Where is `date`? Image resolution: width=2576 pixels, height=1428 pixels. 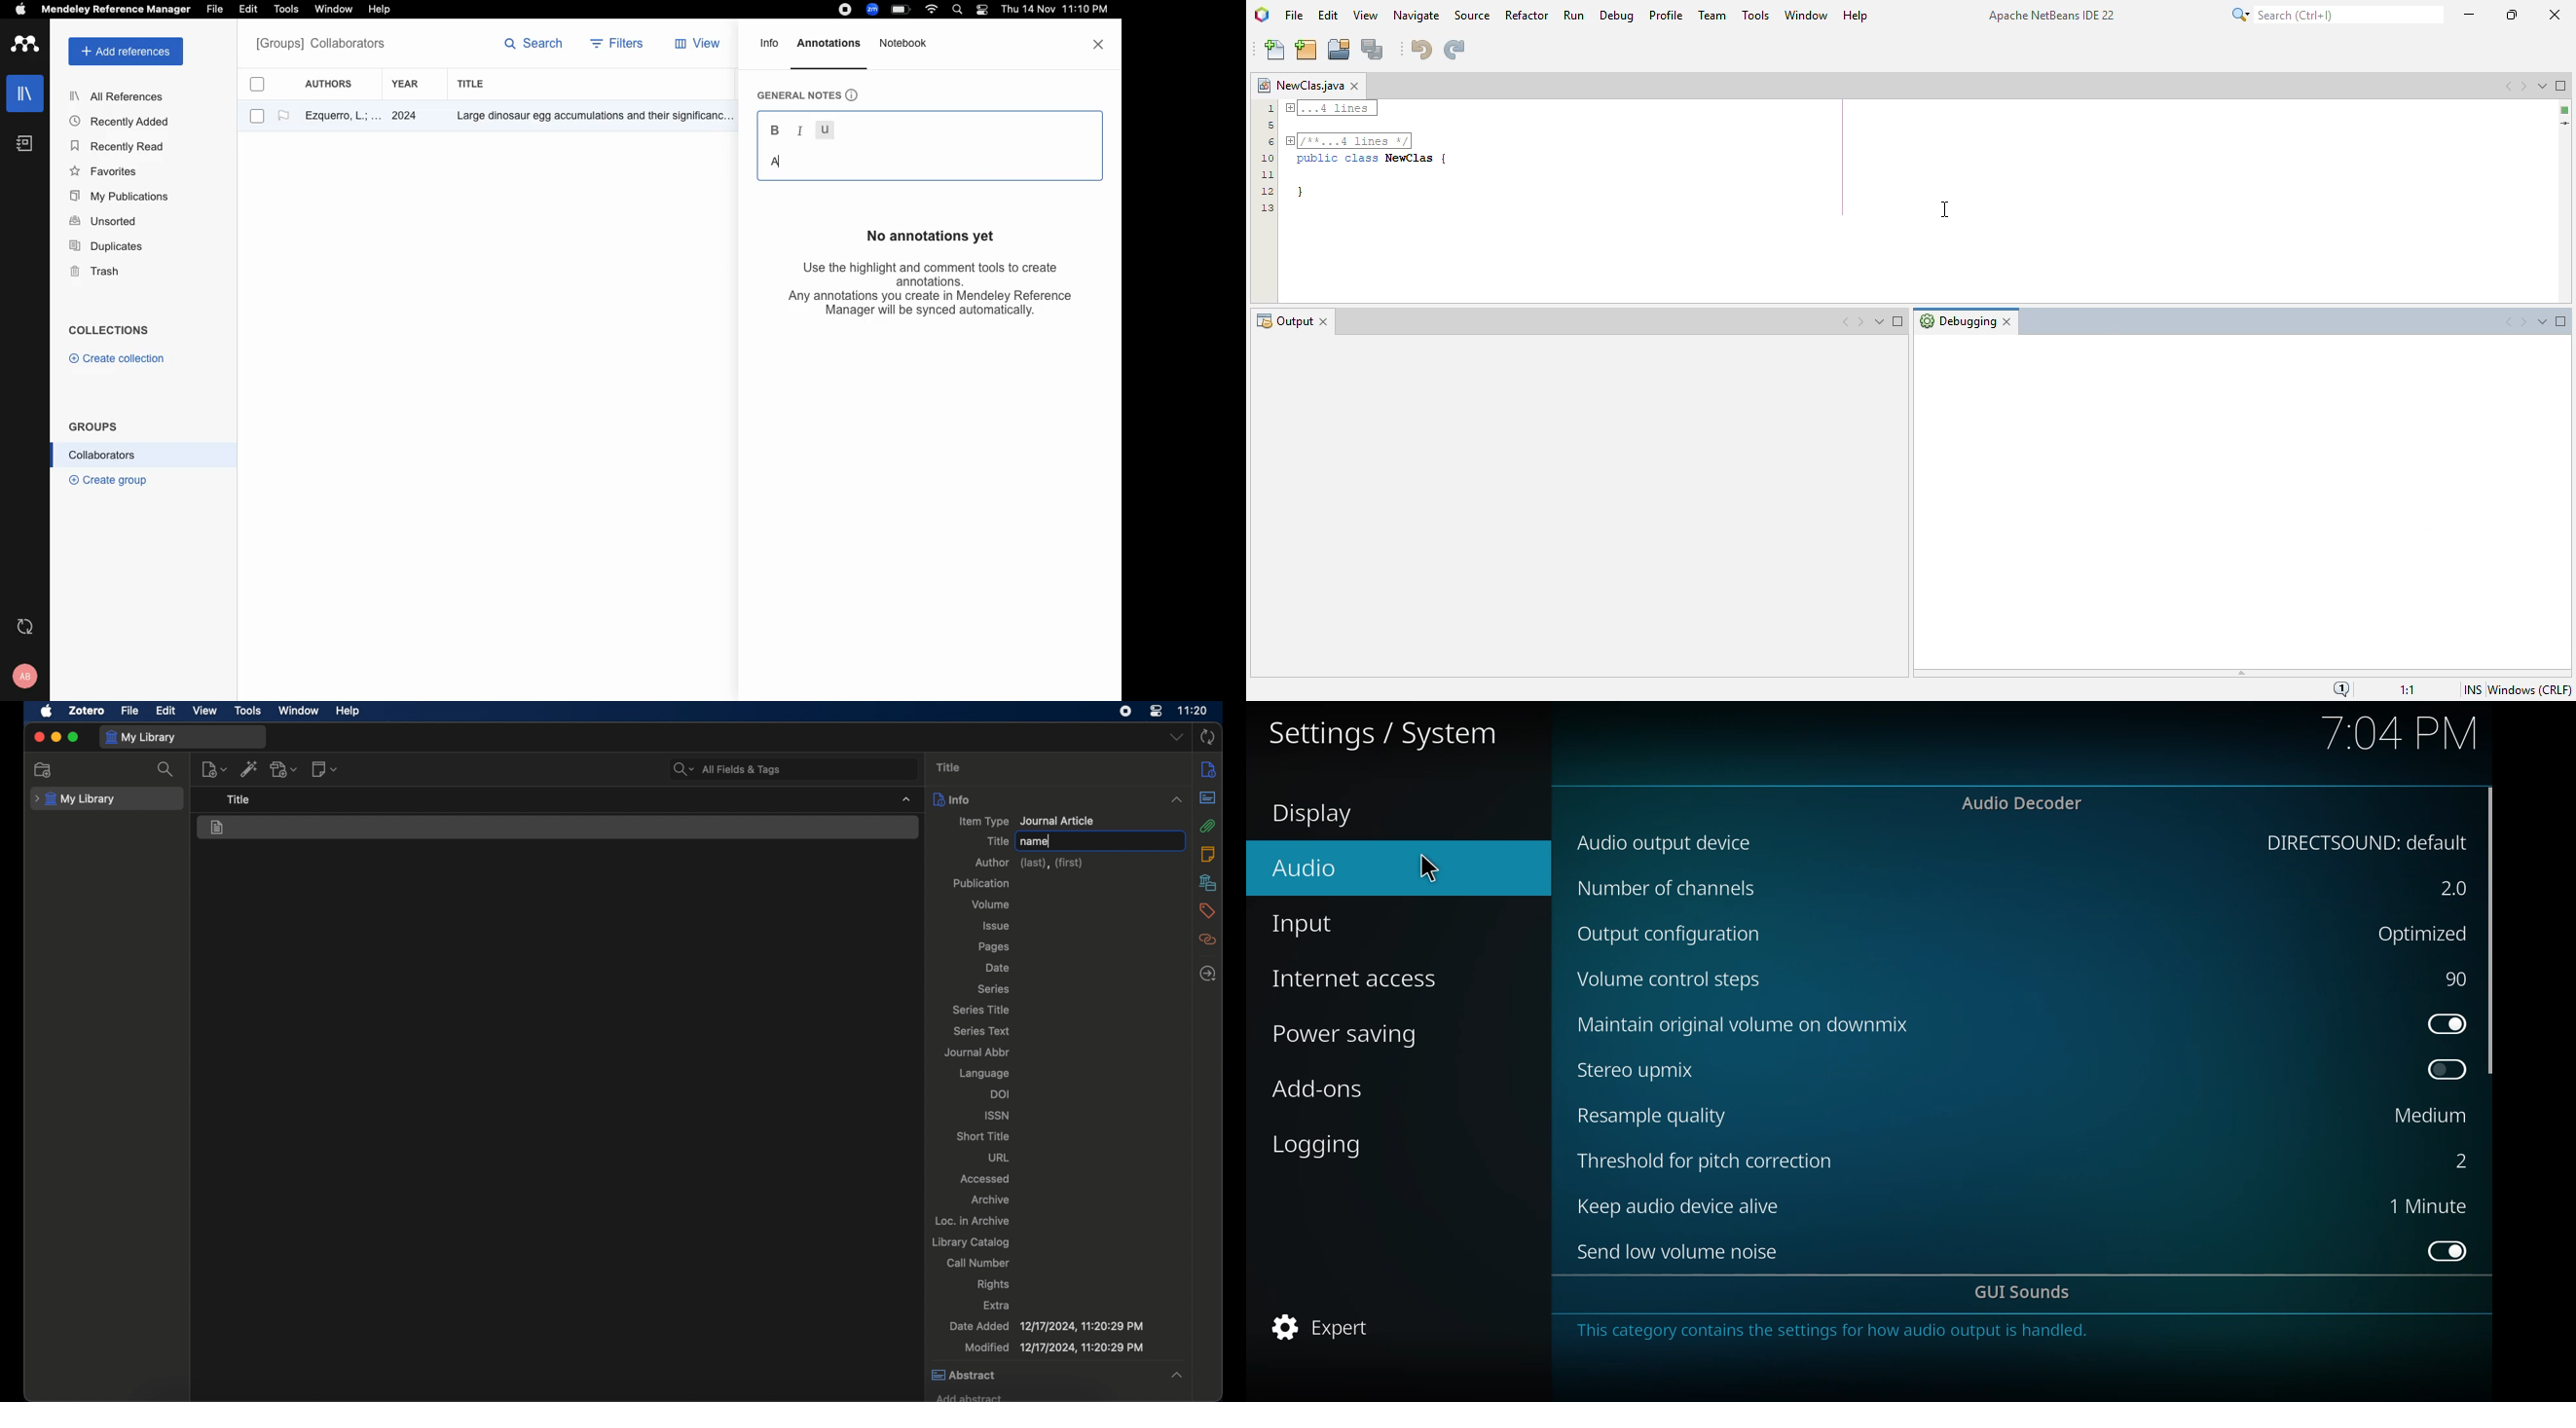 date is located at coordinates (998, 968).